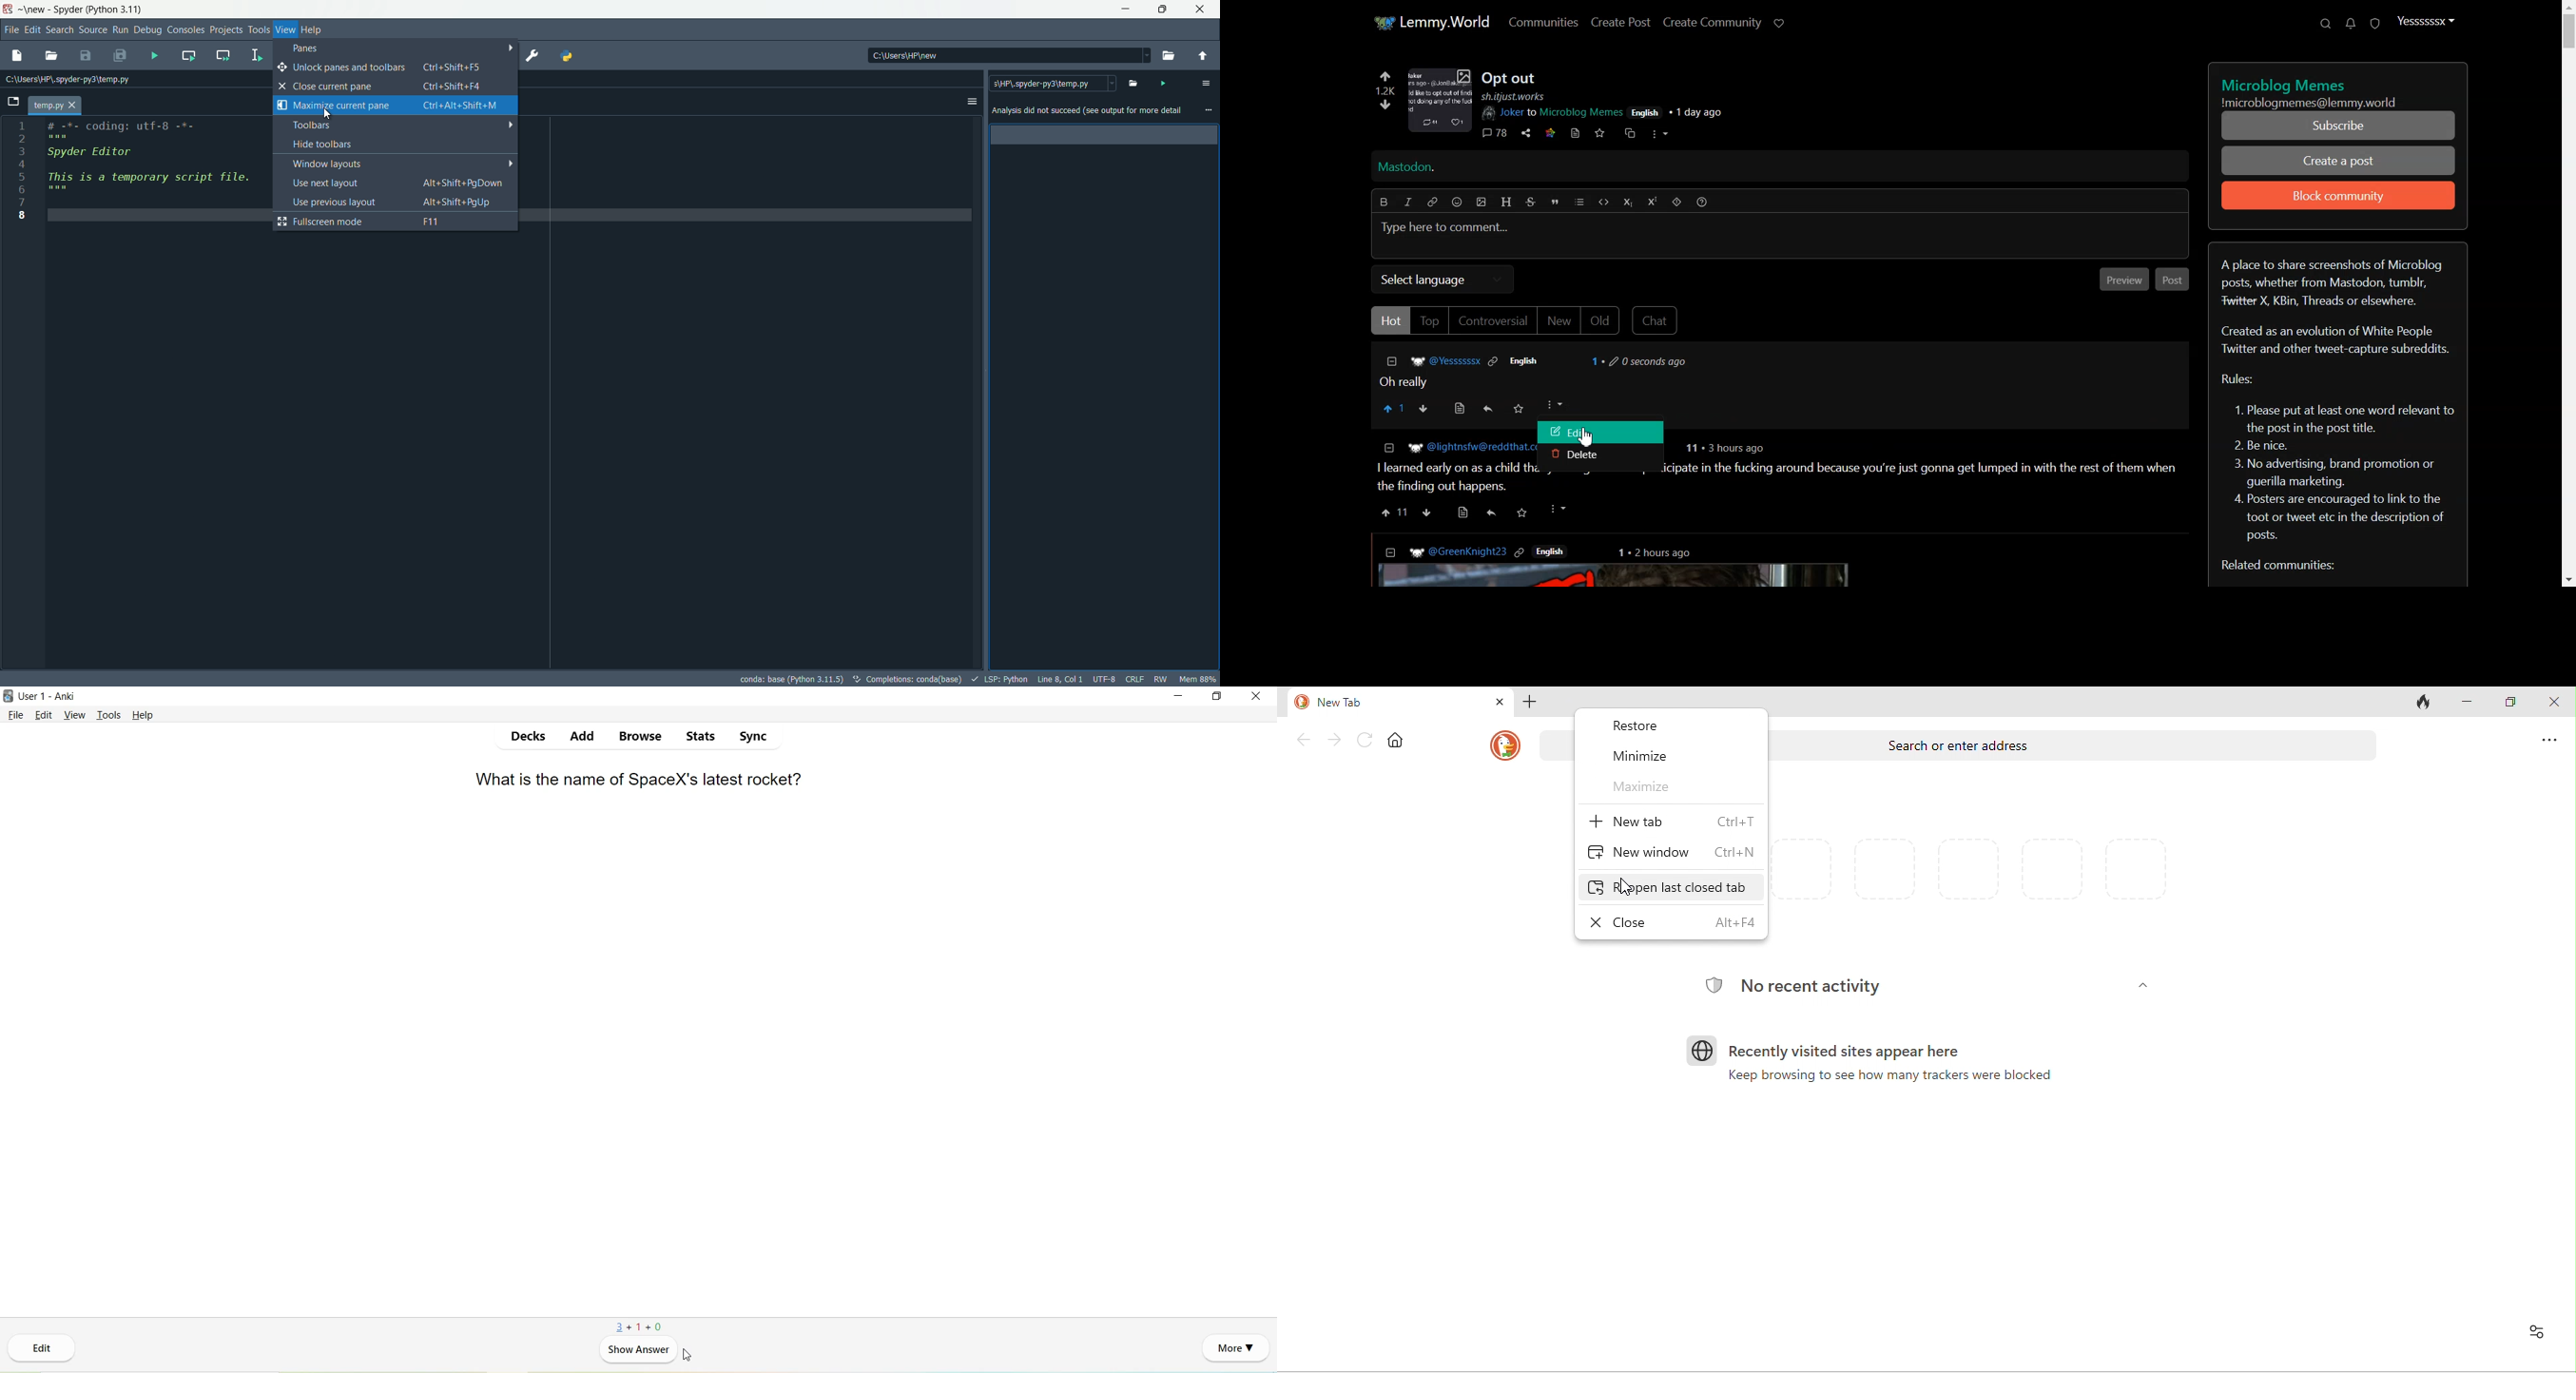 This screenshot has height=1400, width=2576. What do you see at coordinates (1199, 679) in the screenshot?
I see `memory usage` at bounding box center [1199, 679].